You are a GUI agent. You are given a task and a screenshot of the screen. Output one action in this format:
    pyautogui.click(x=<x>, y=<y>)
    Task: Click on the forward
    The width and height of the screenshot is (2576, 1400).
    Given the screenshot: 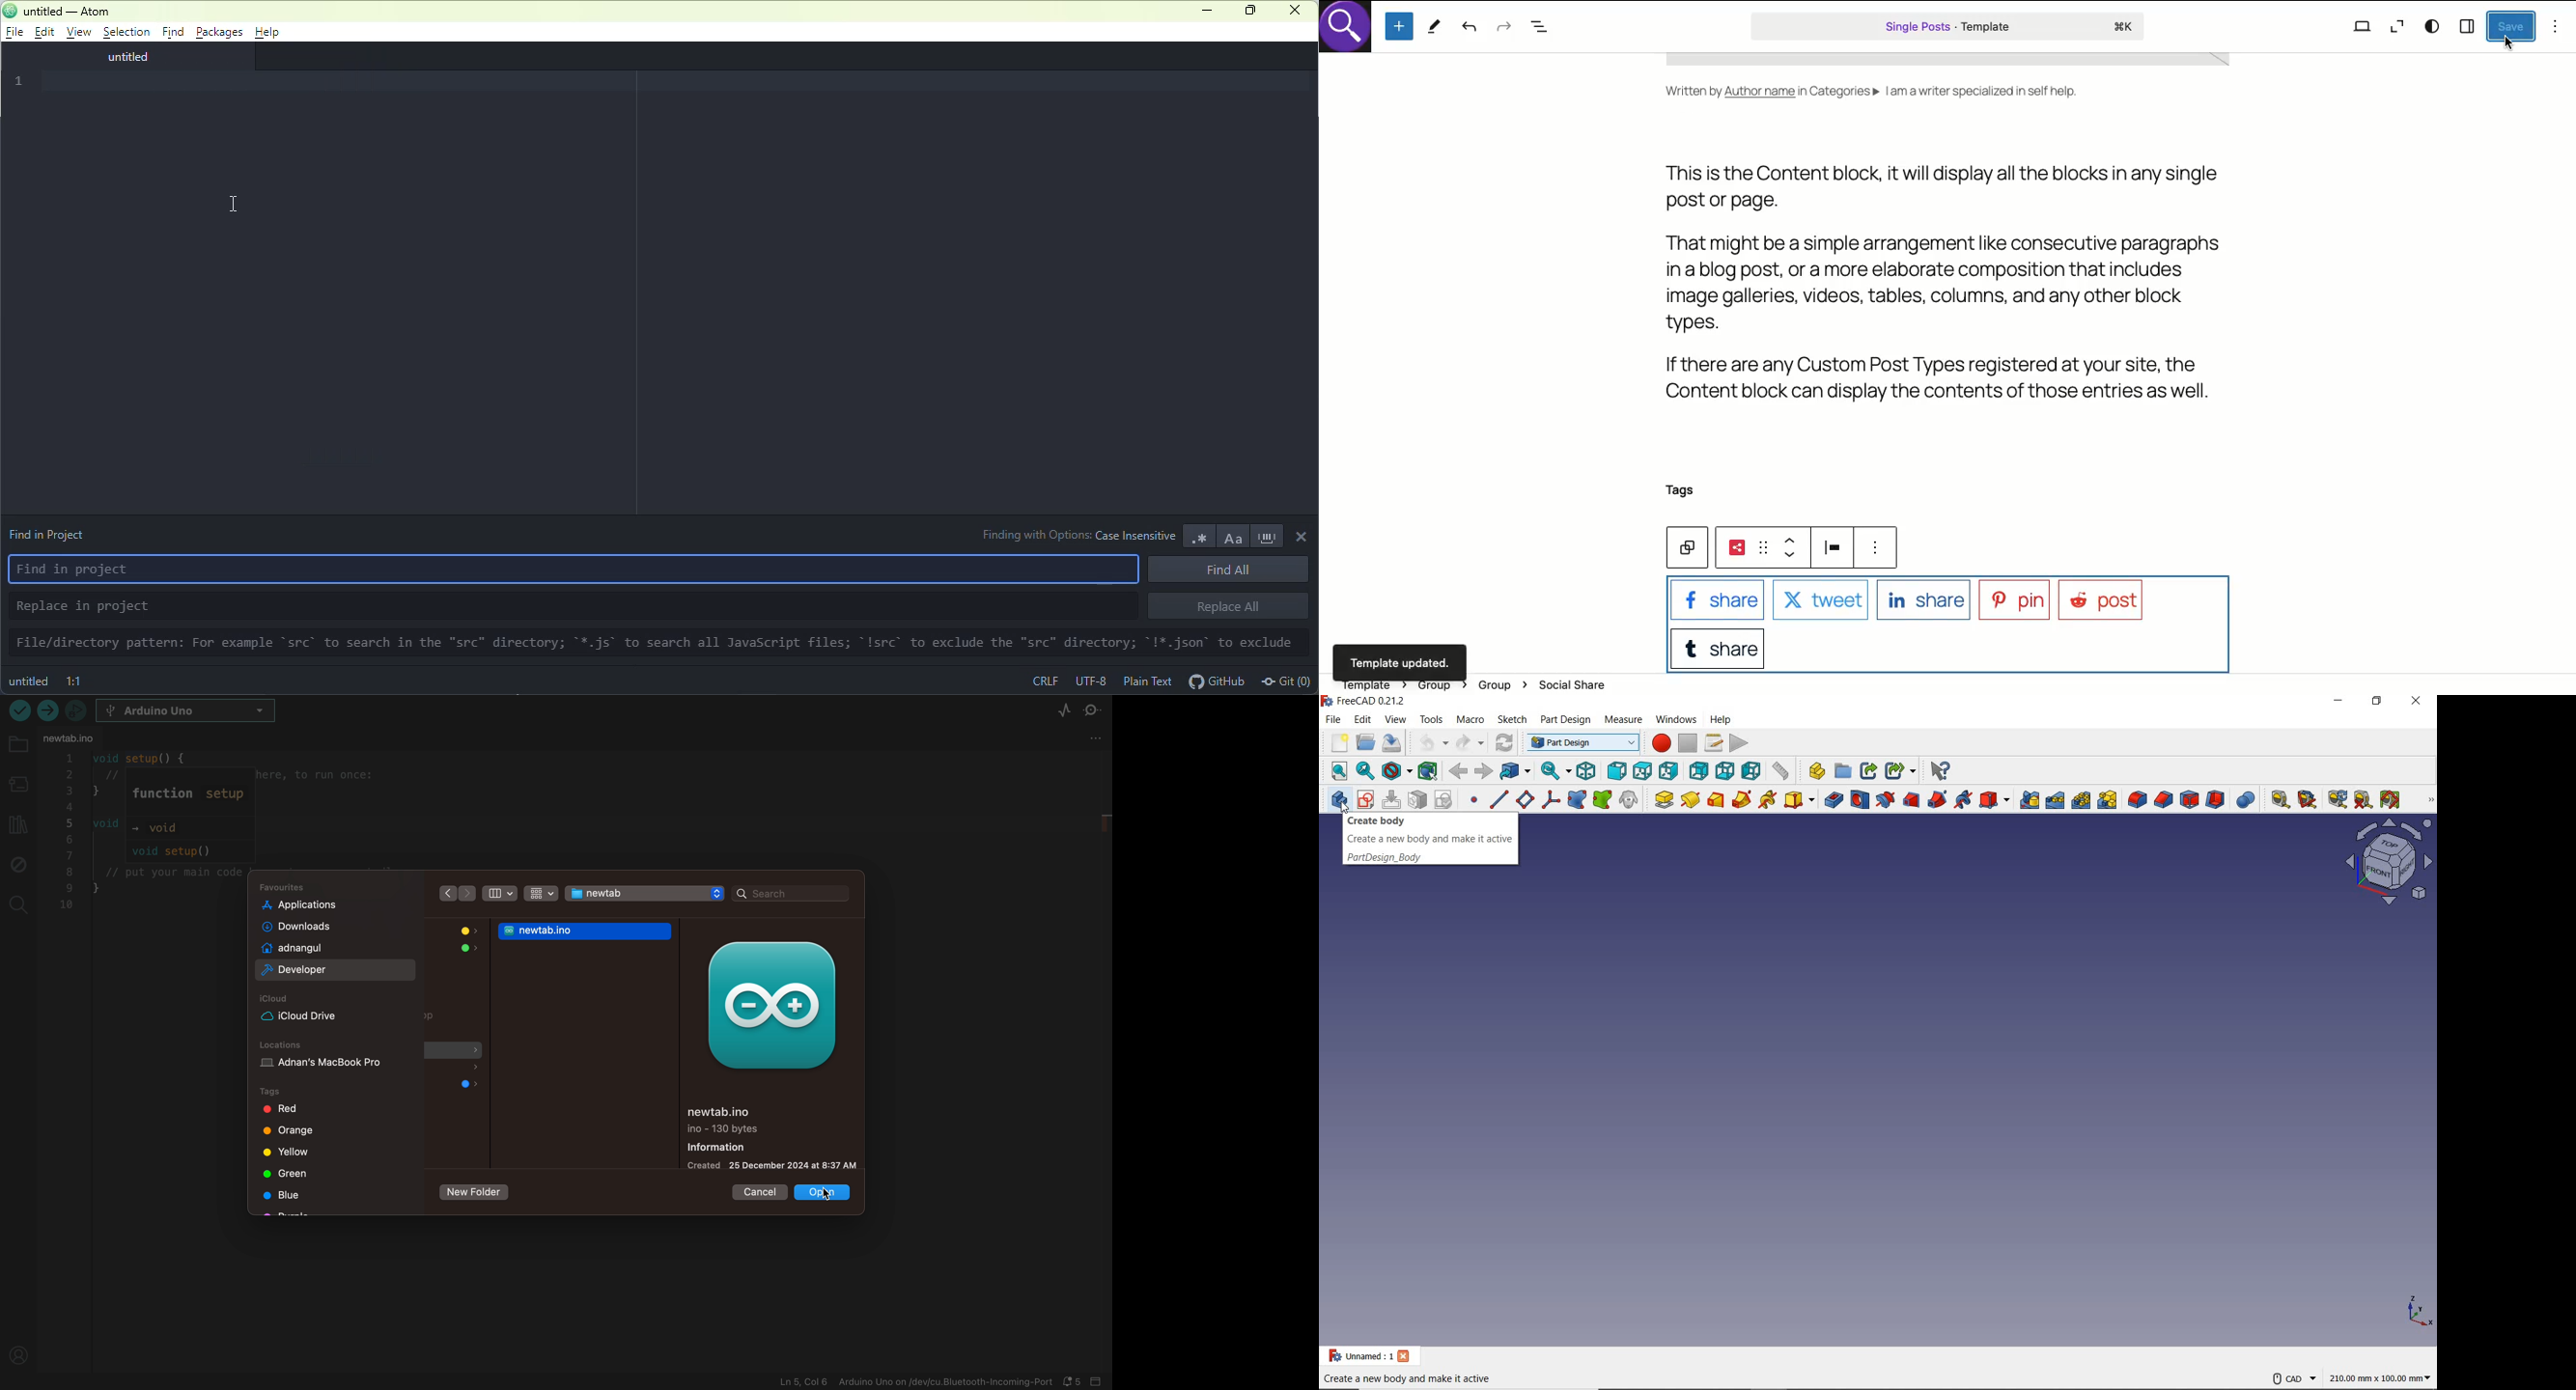 What is the action you would take?
    pyautogui.click(x=1482, y=772)
    